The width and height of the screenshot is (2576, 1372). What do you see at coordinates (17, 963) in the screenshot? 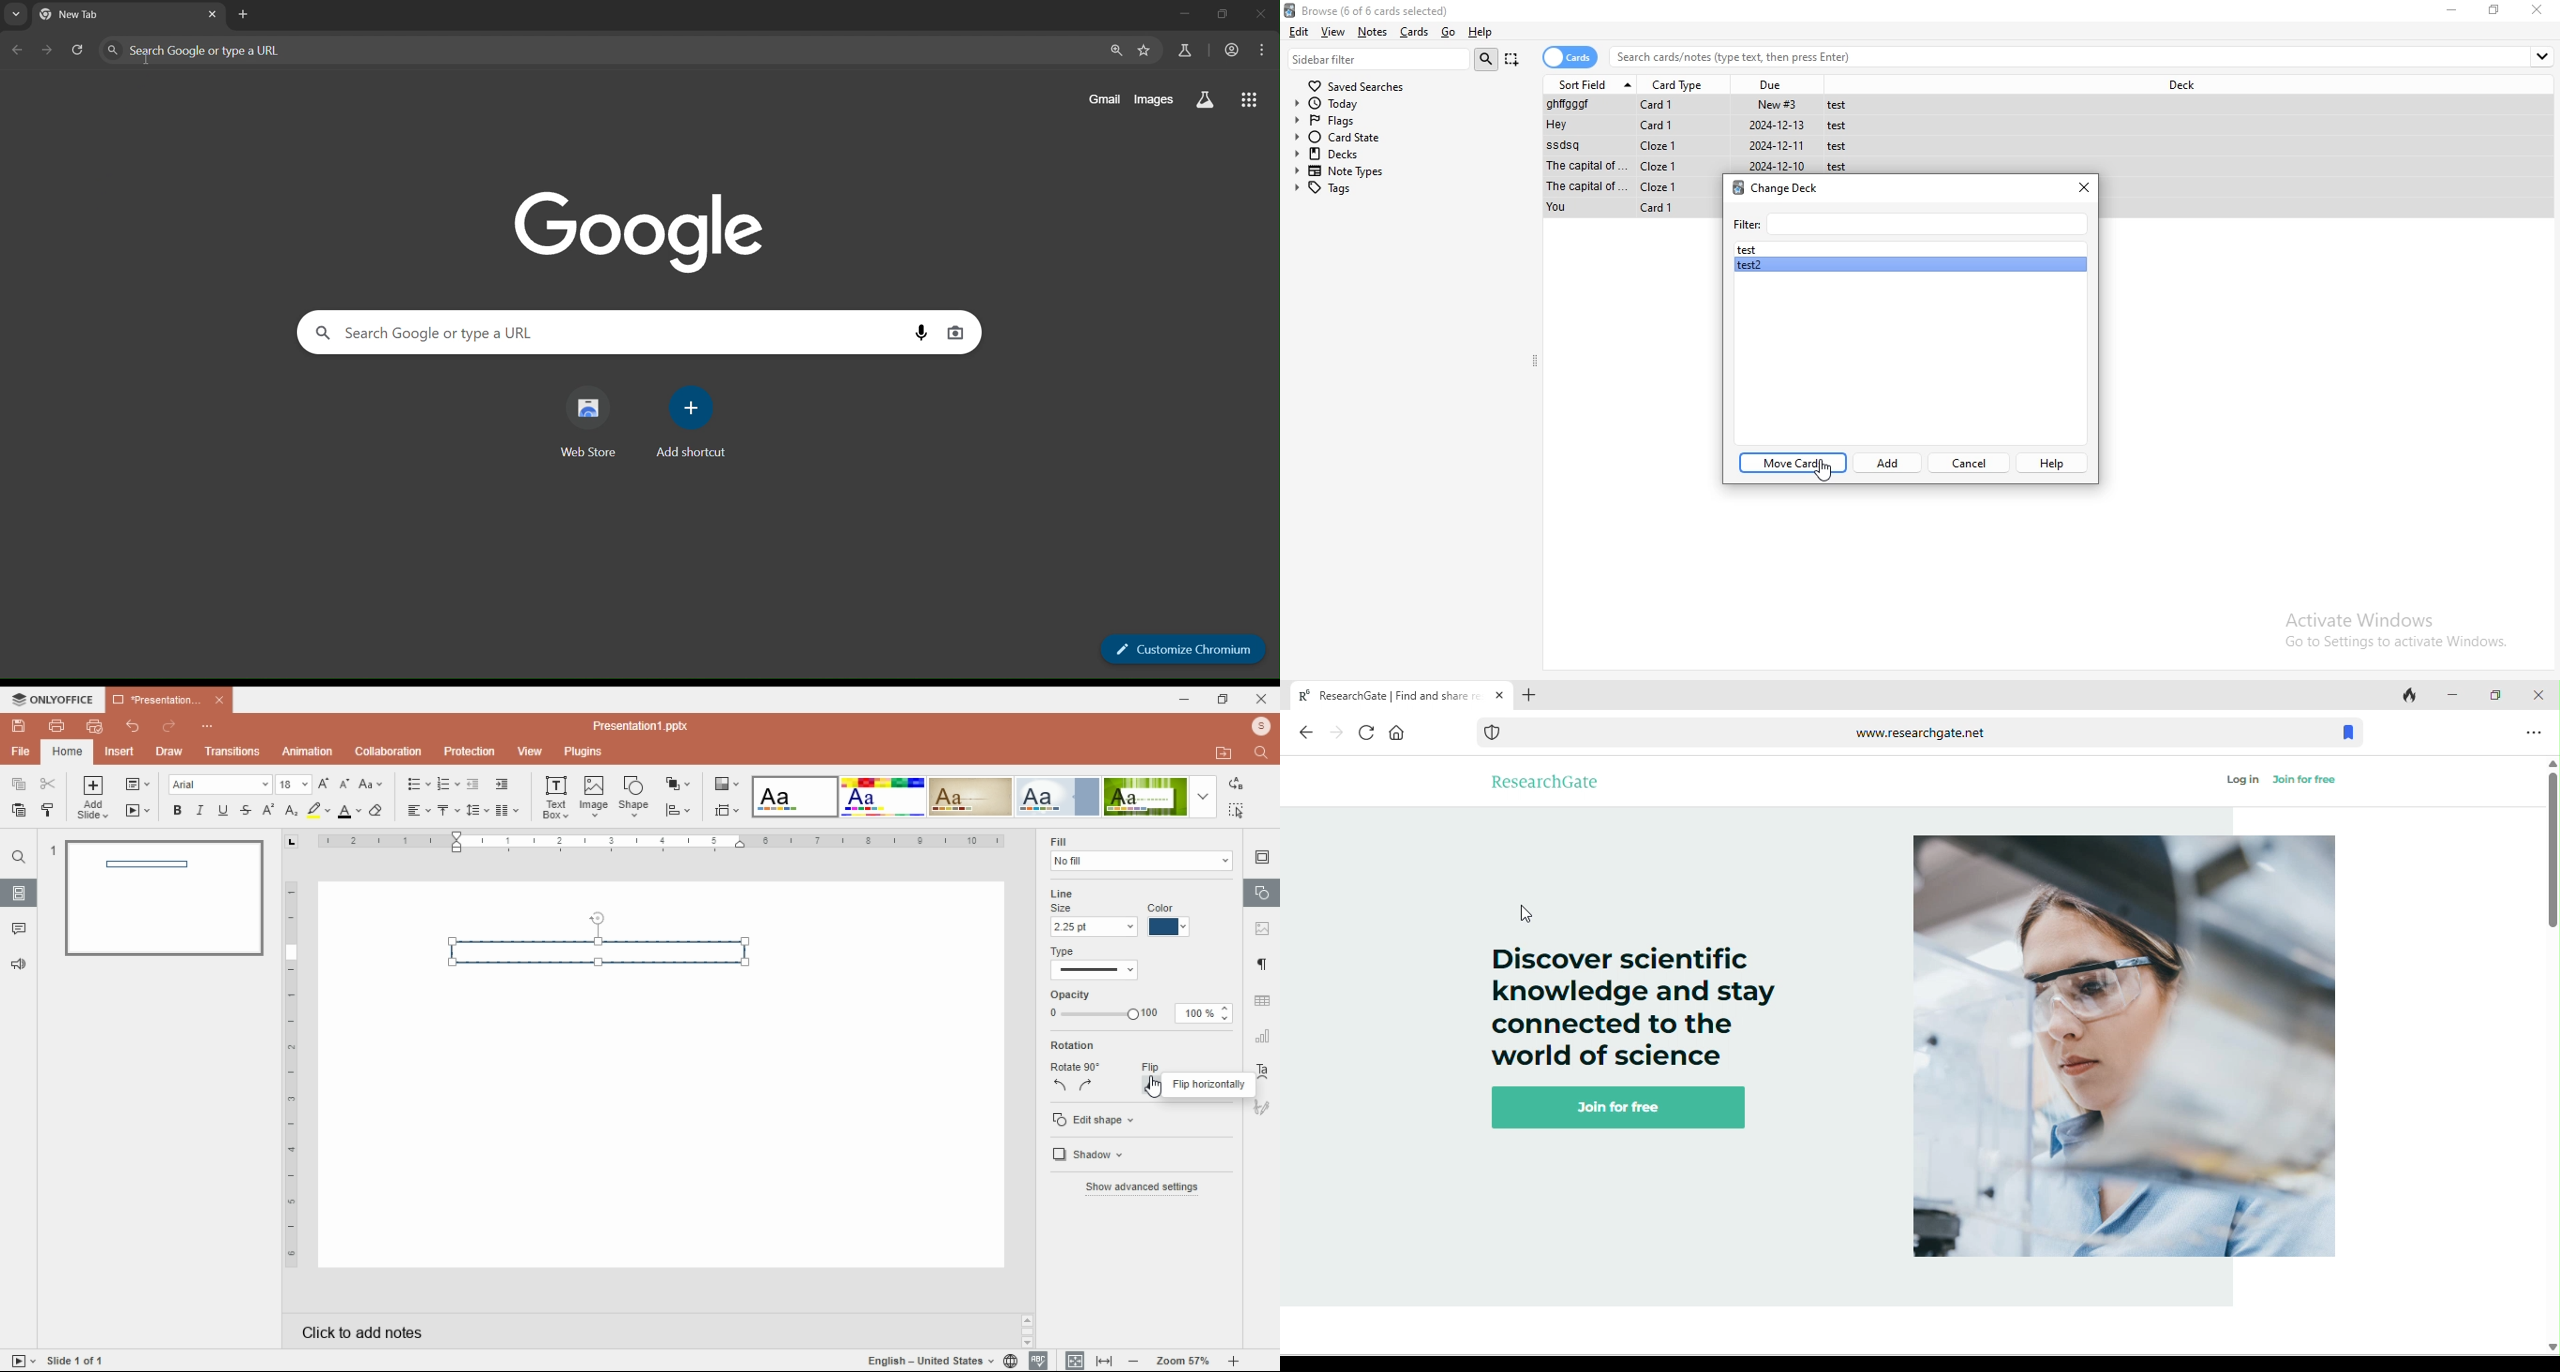
I see `feedback and support` at bounding box center [17, 963].